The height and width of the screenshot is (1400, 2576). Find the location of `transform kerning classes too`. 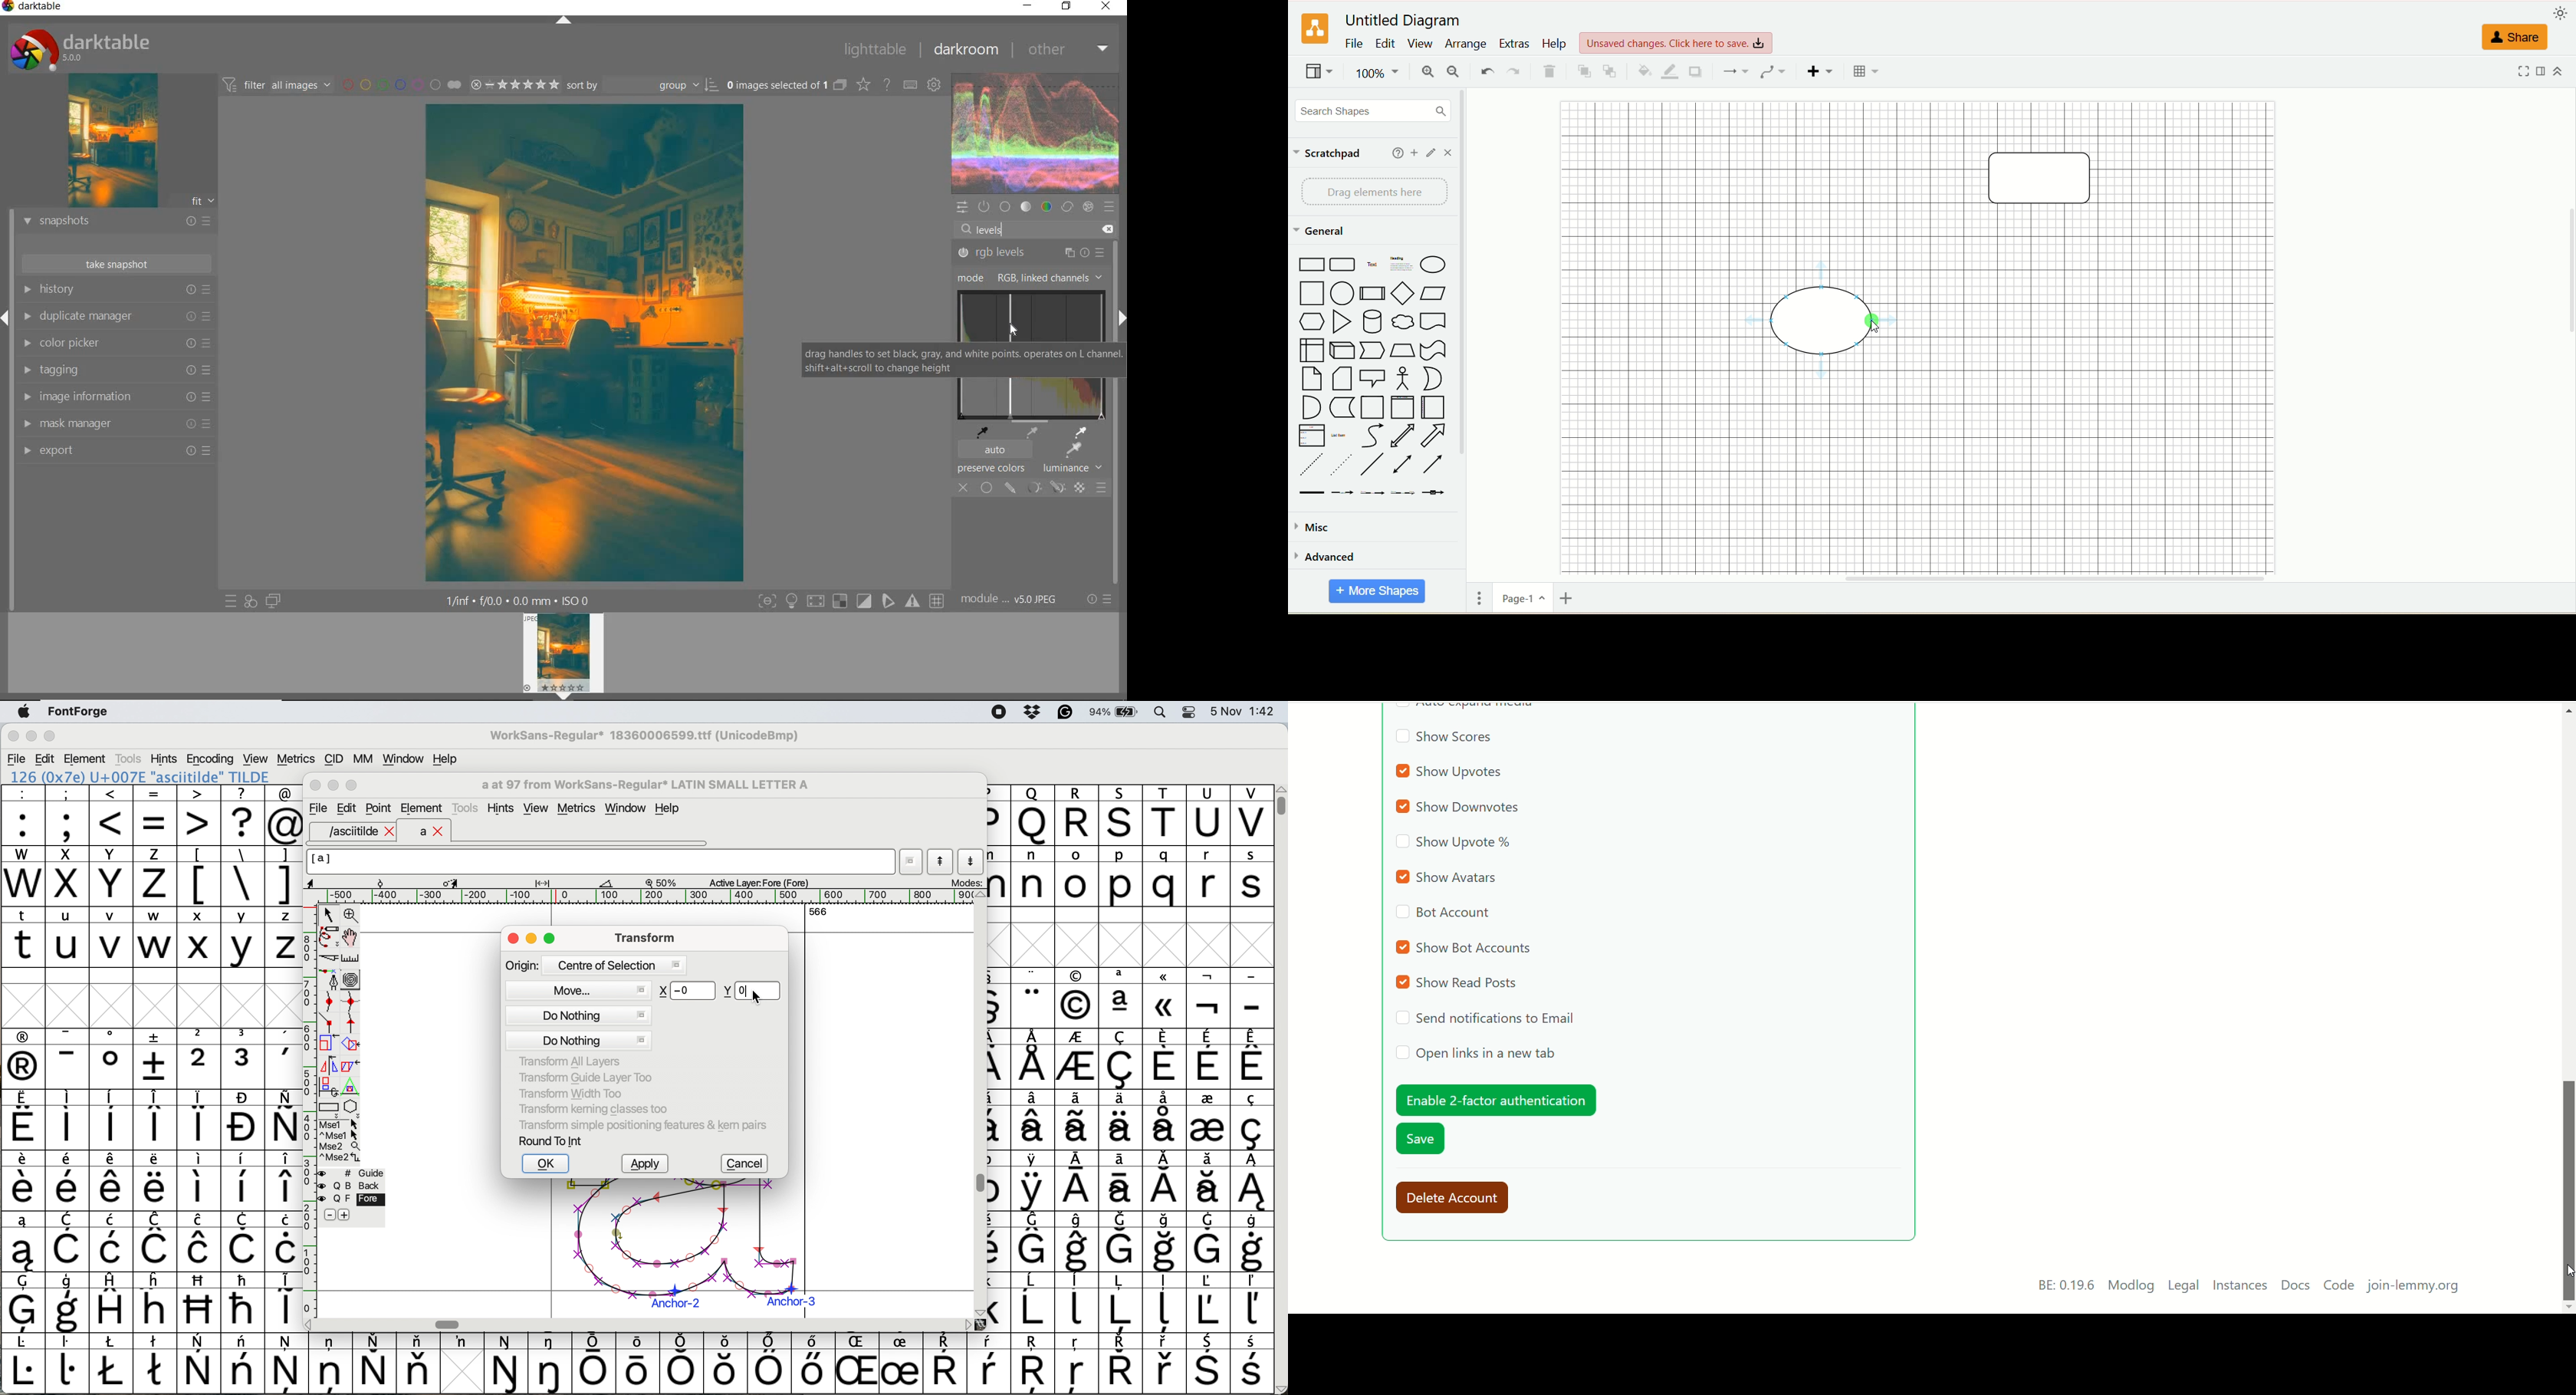

transform kerning classes too is located at coordinates (593, 1109).